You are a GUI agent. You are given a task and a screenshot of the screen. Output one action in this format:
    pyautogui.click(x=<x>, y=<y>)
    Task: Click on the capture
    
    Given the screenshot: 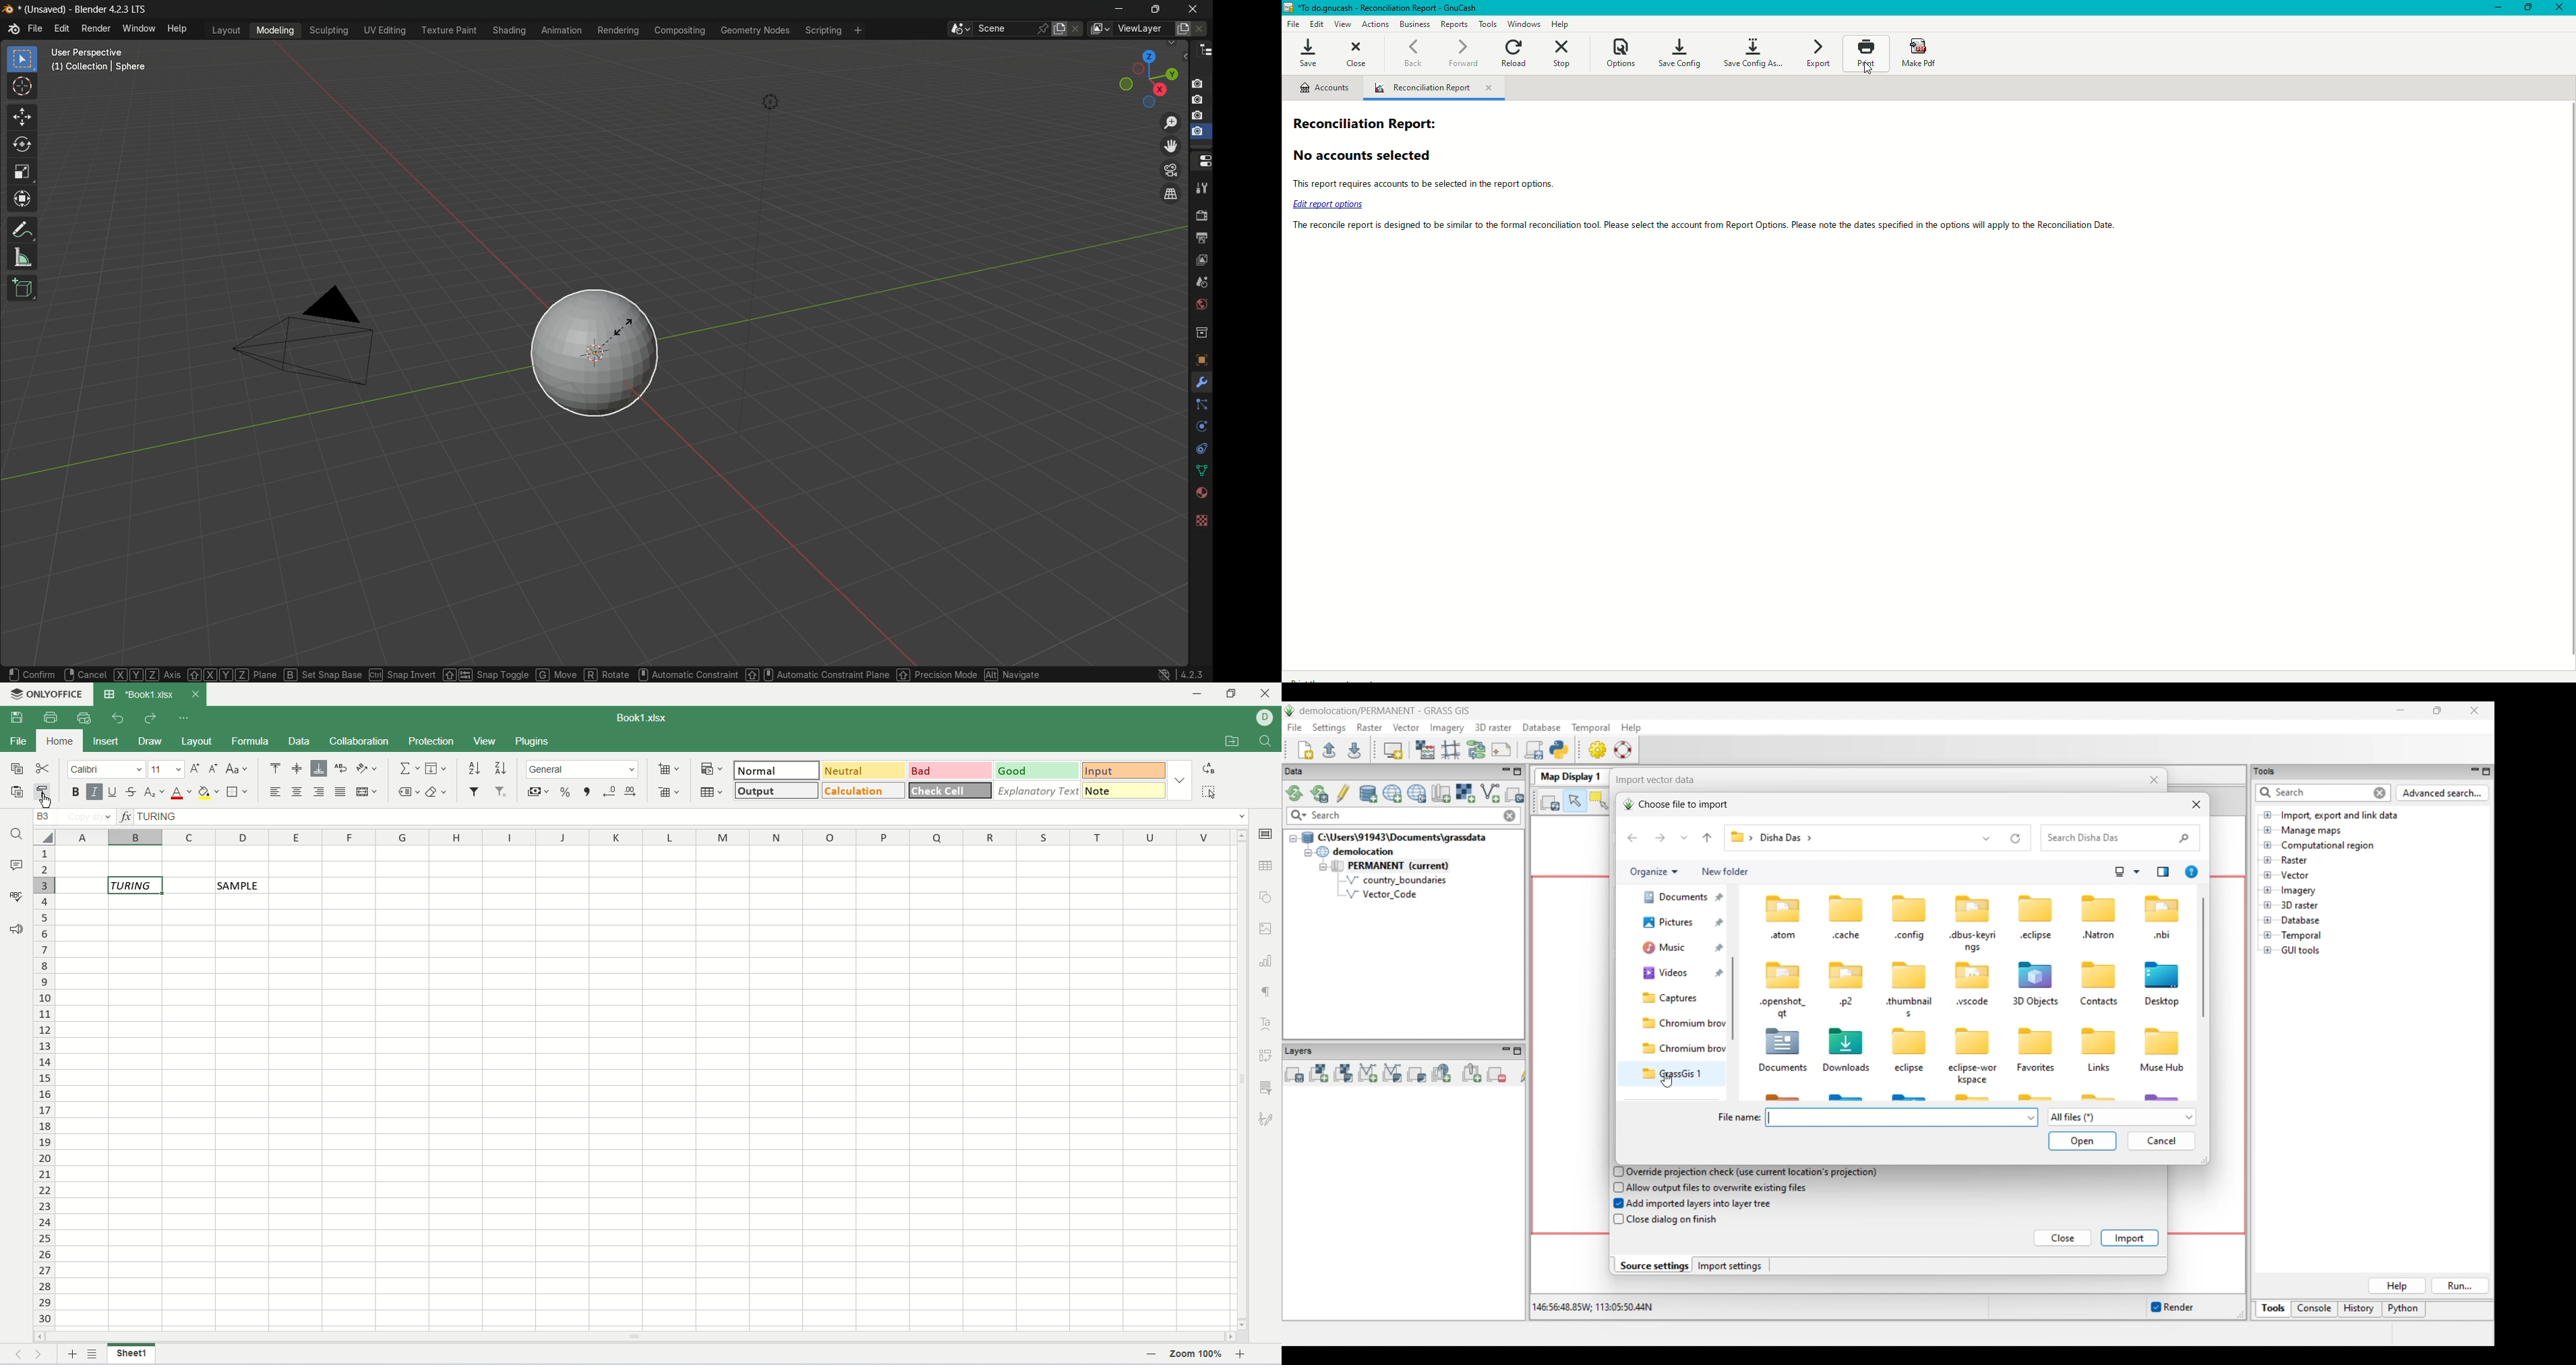 What is the action you would take?
    pyautogui.click(x=1198, y=79)
    